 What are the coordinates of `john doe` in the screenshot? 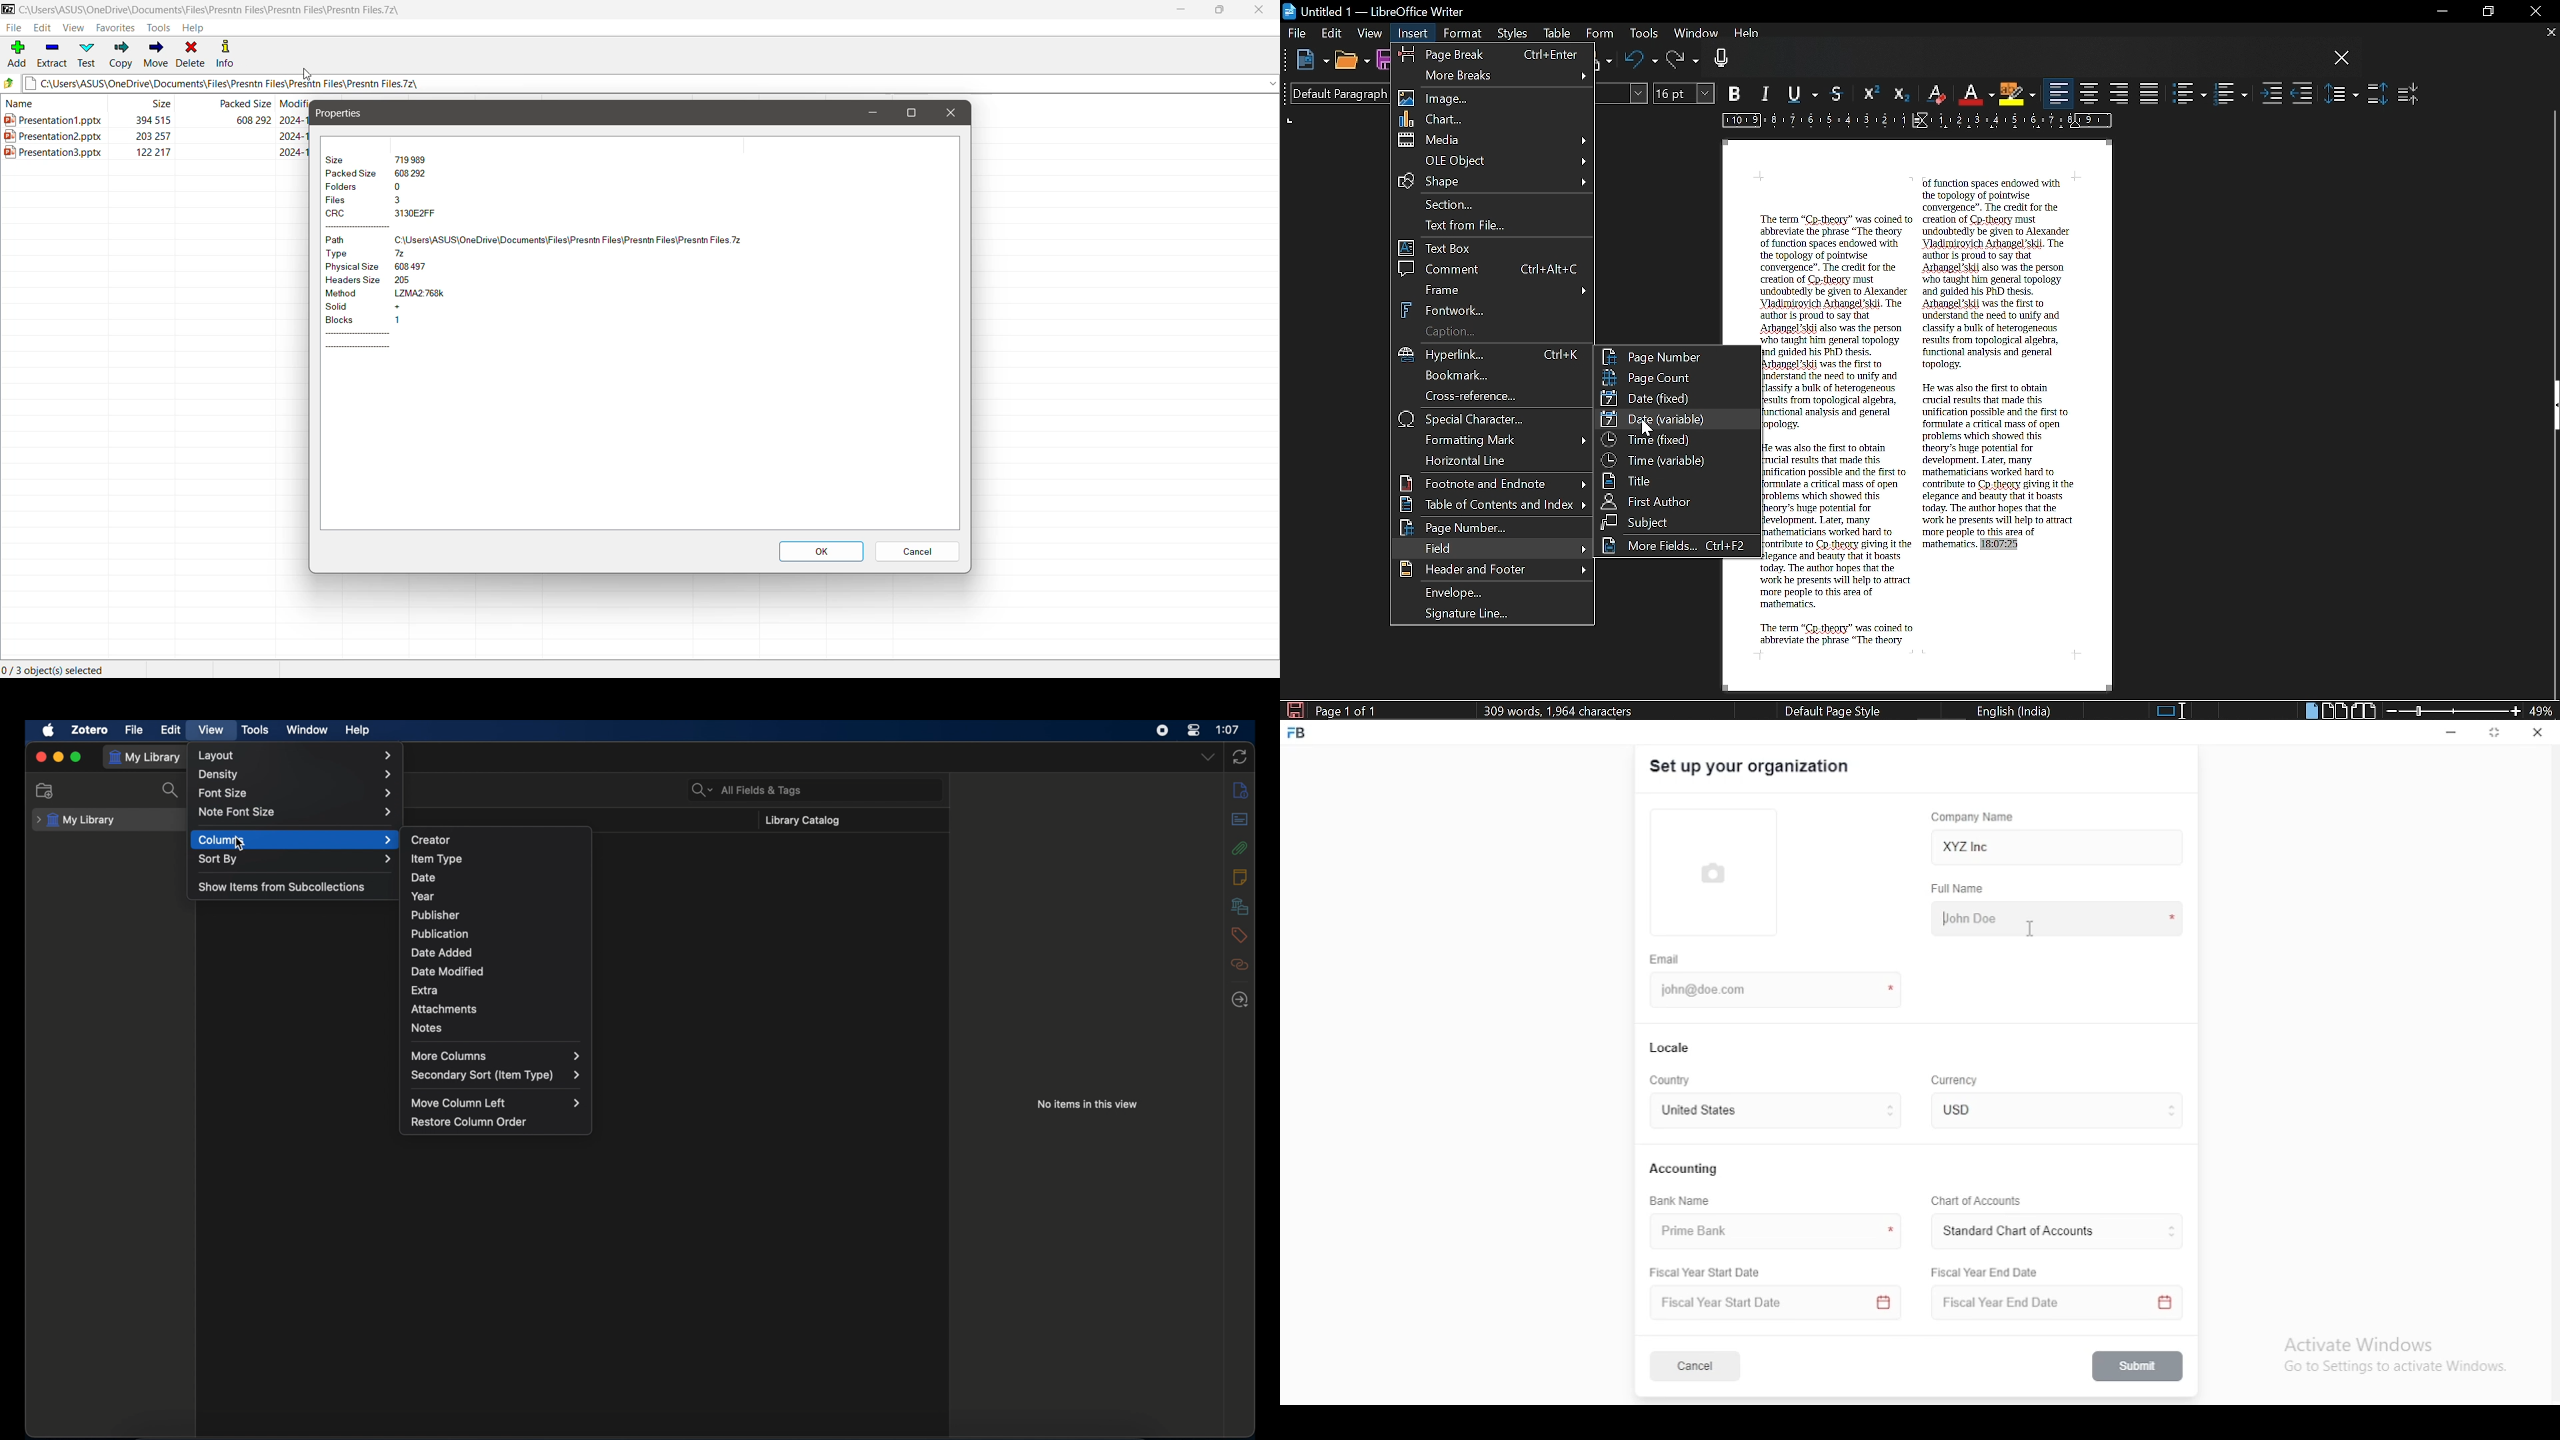 It's located at (2057, 917).